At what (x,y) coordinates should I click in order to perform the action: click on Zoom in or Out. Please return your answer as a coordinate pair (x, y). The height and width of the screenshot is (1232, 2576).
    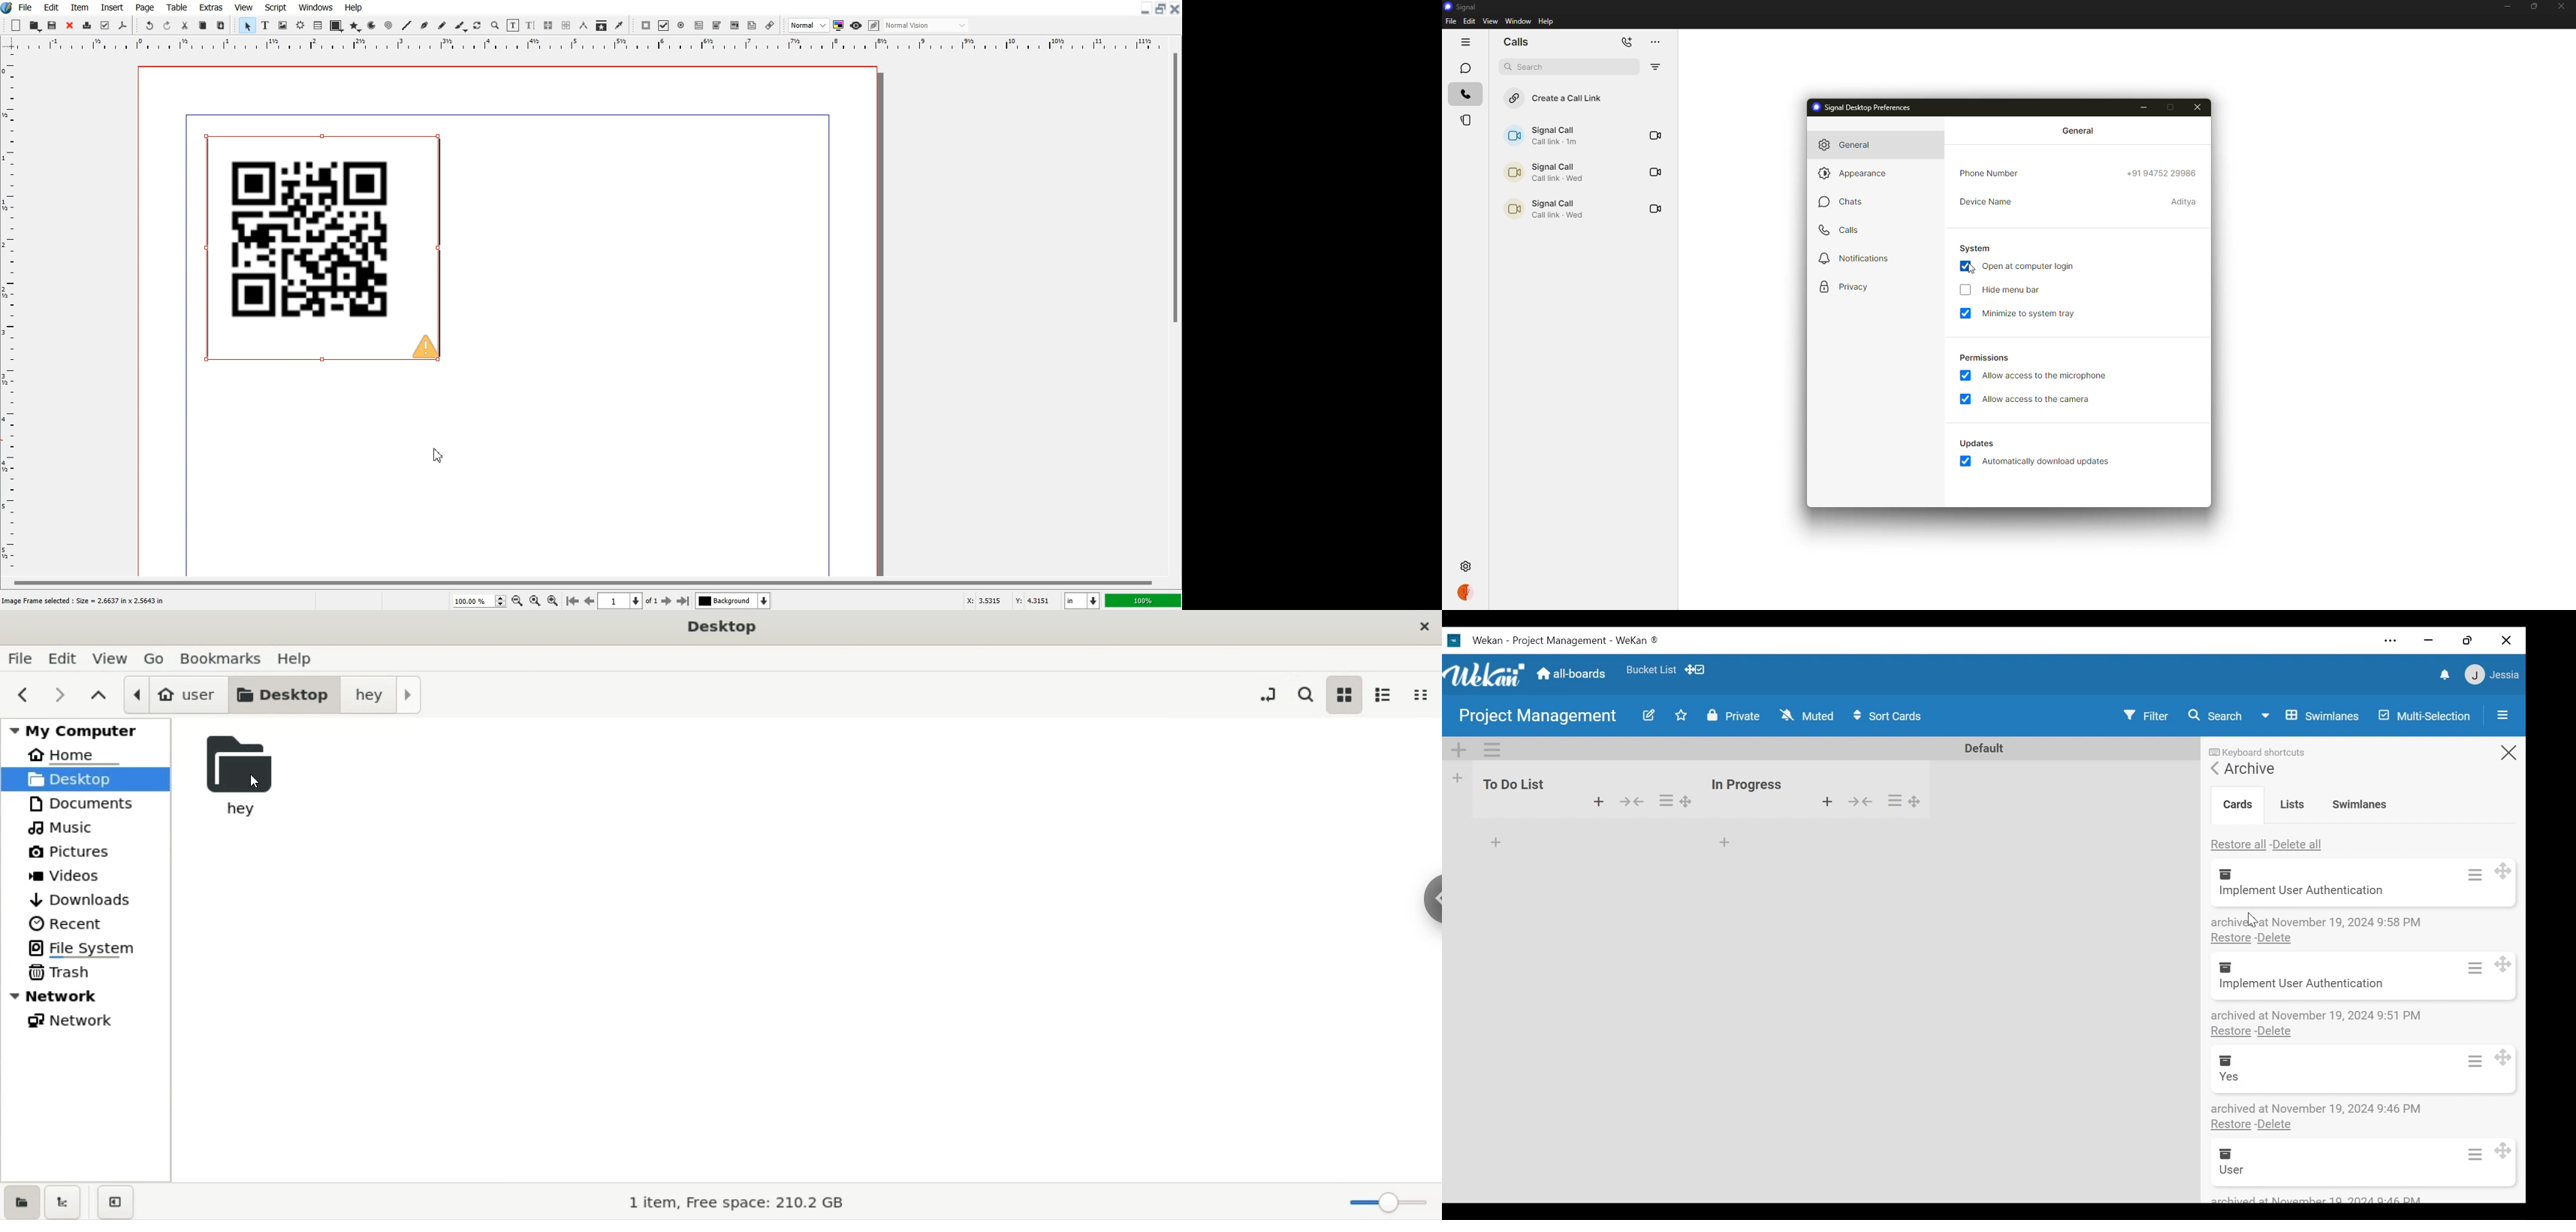
    Looking at the image, I should click on (496, 26).